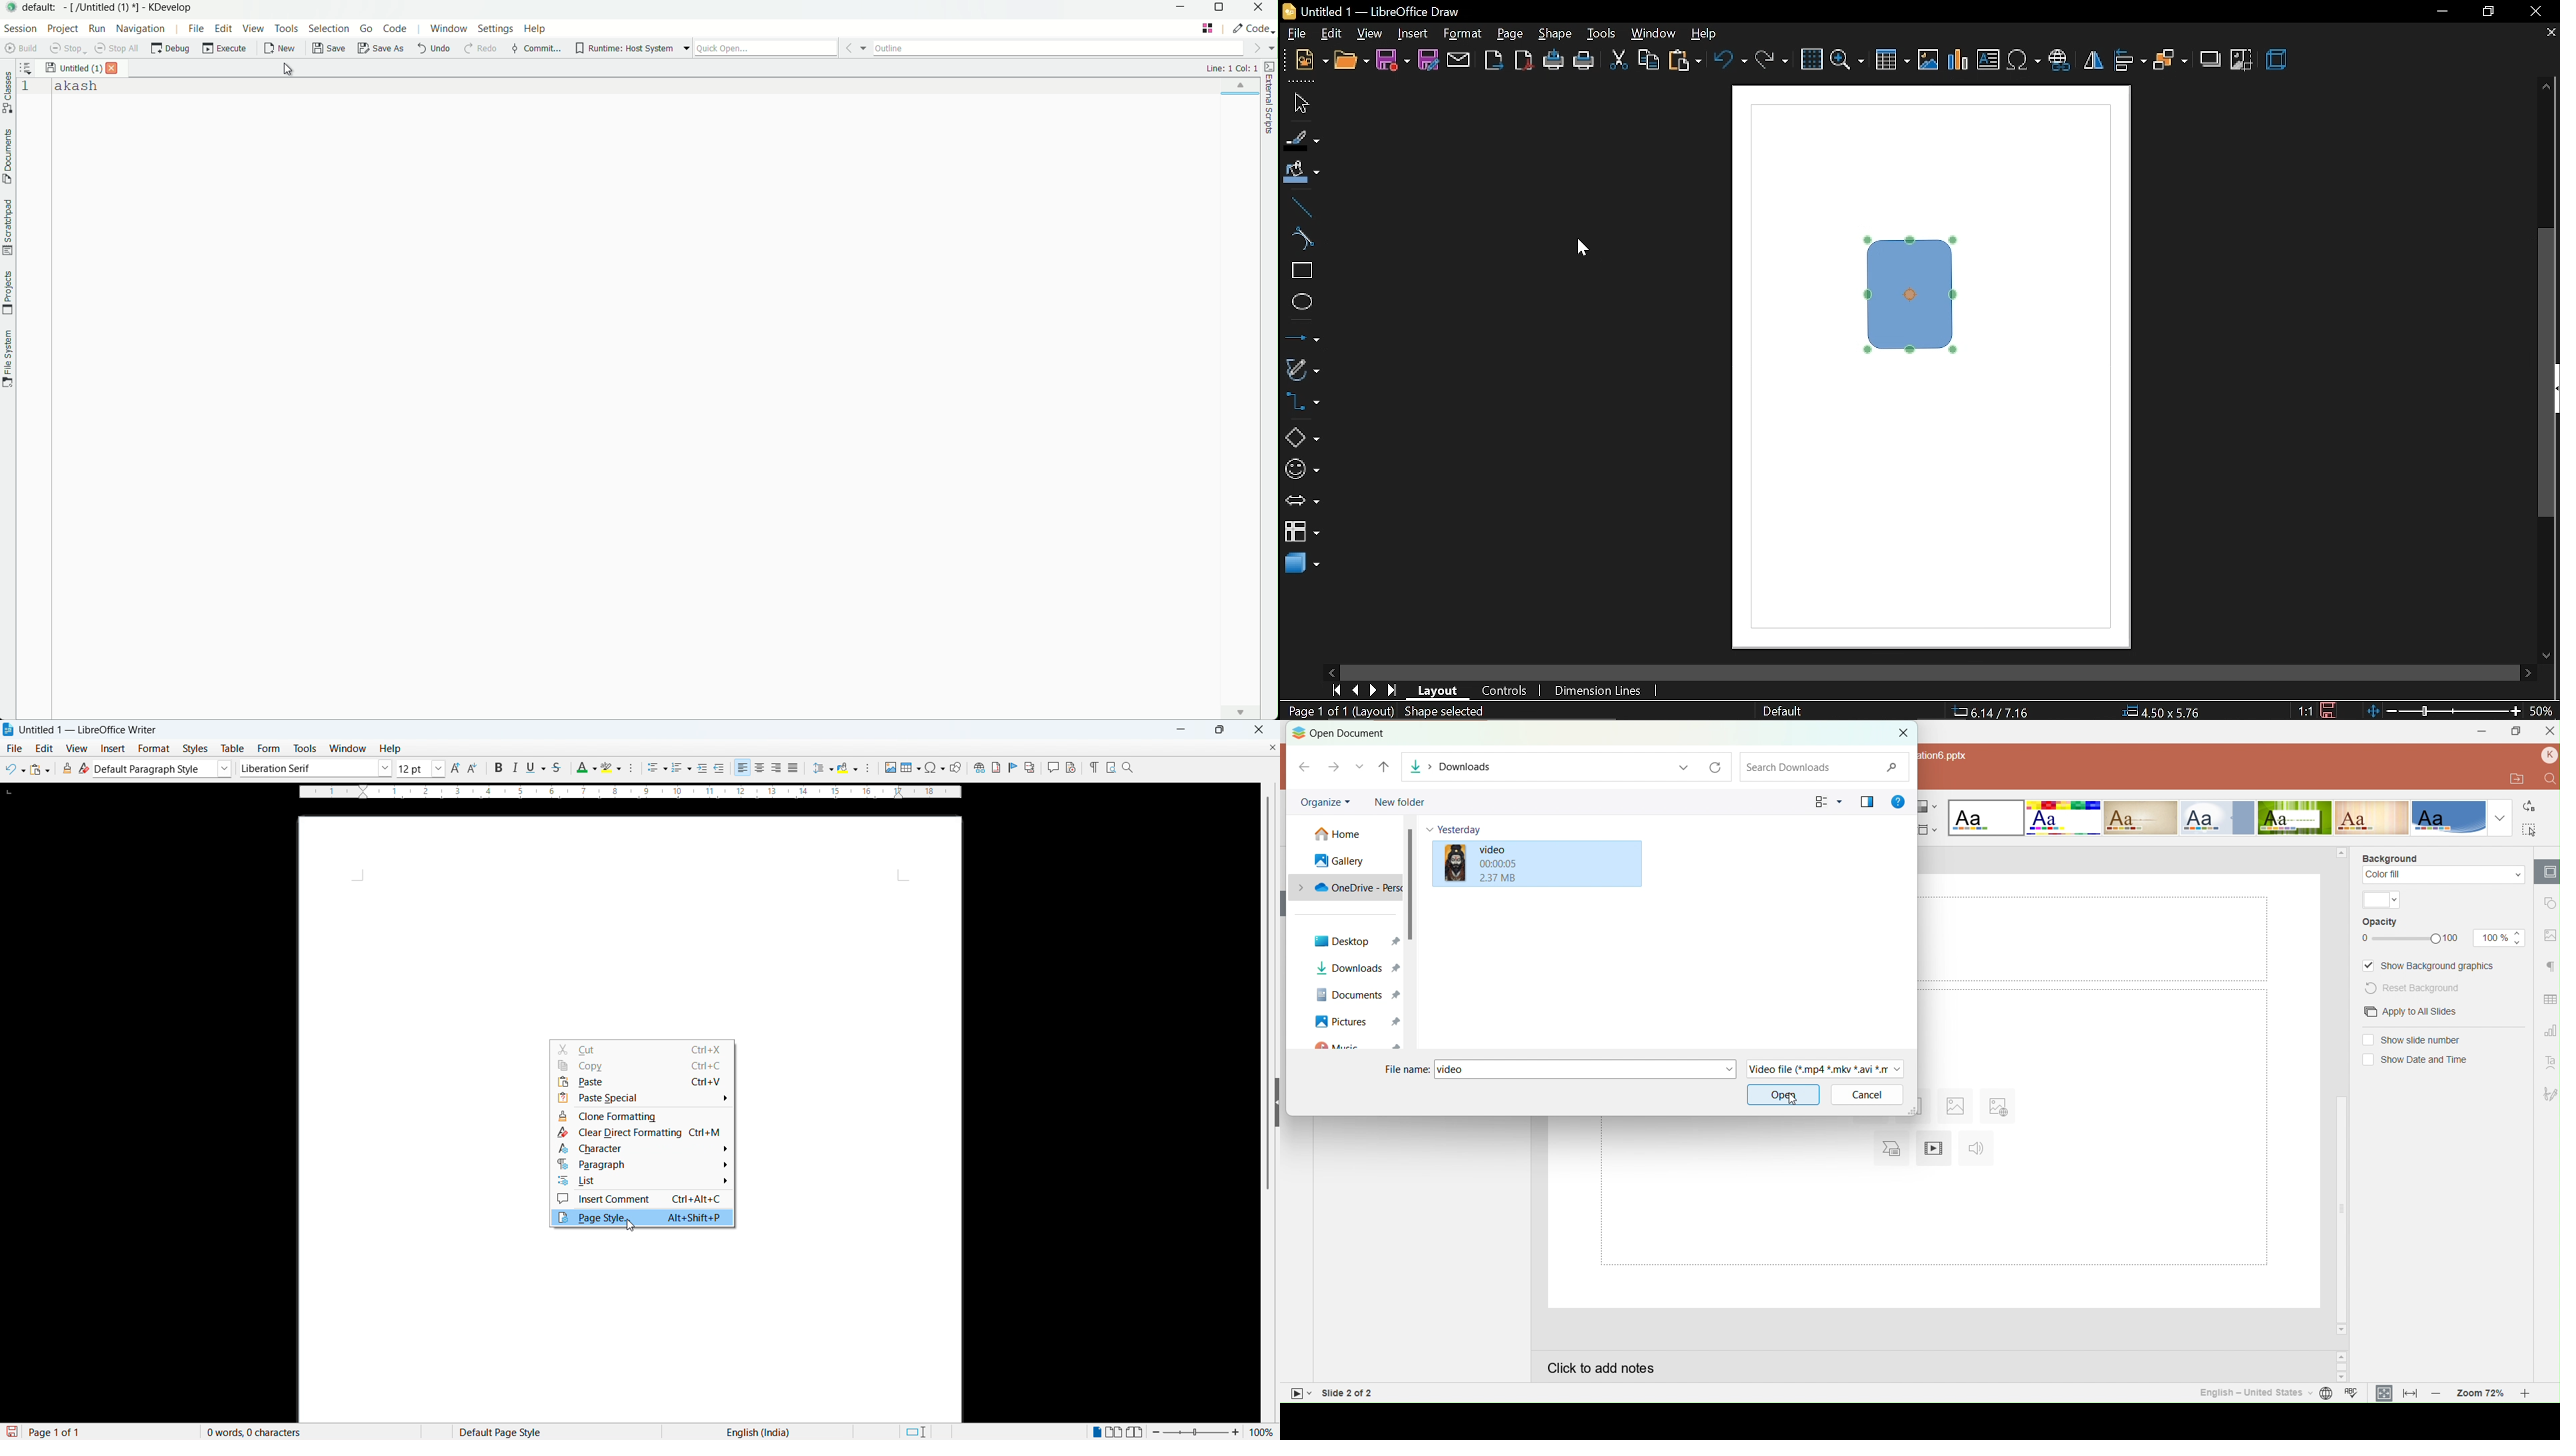 The width and height of the screenshot is (2576, 1456). I want to click on previous page, so click(1353, 691).